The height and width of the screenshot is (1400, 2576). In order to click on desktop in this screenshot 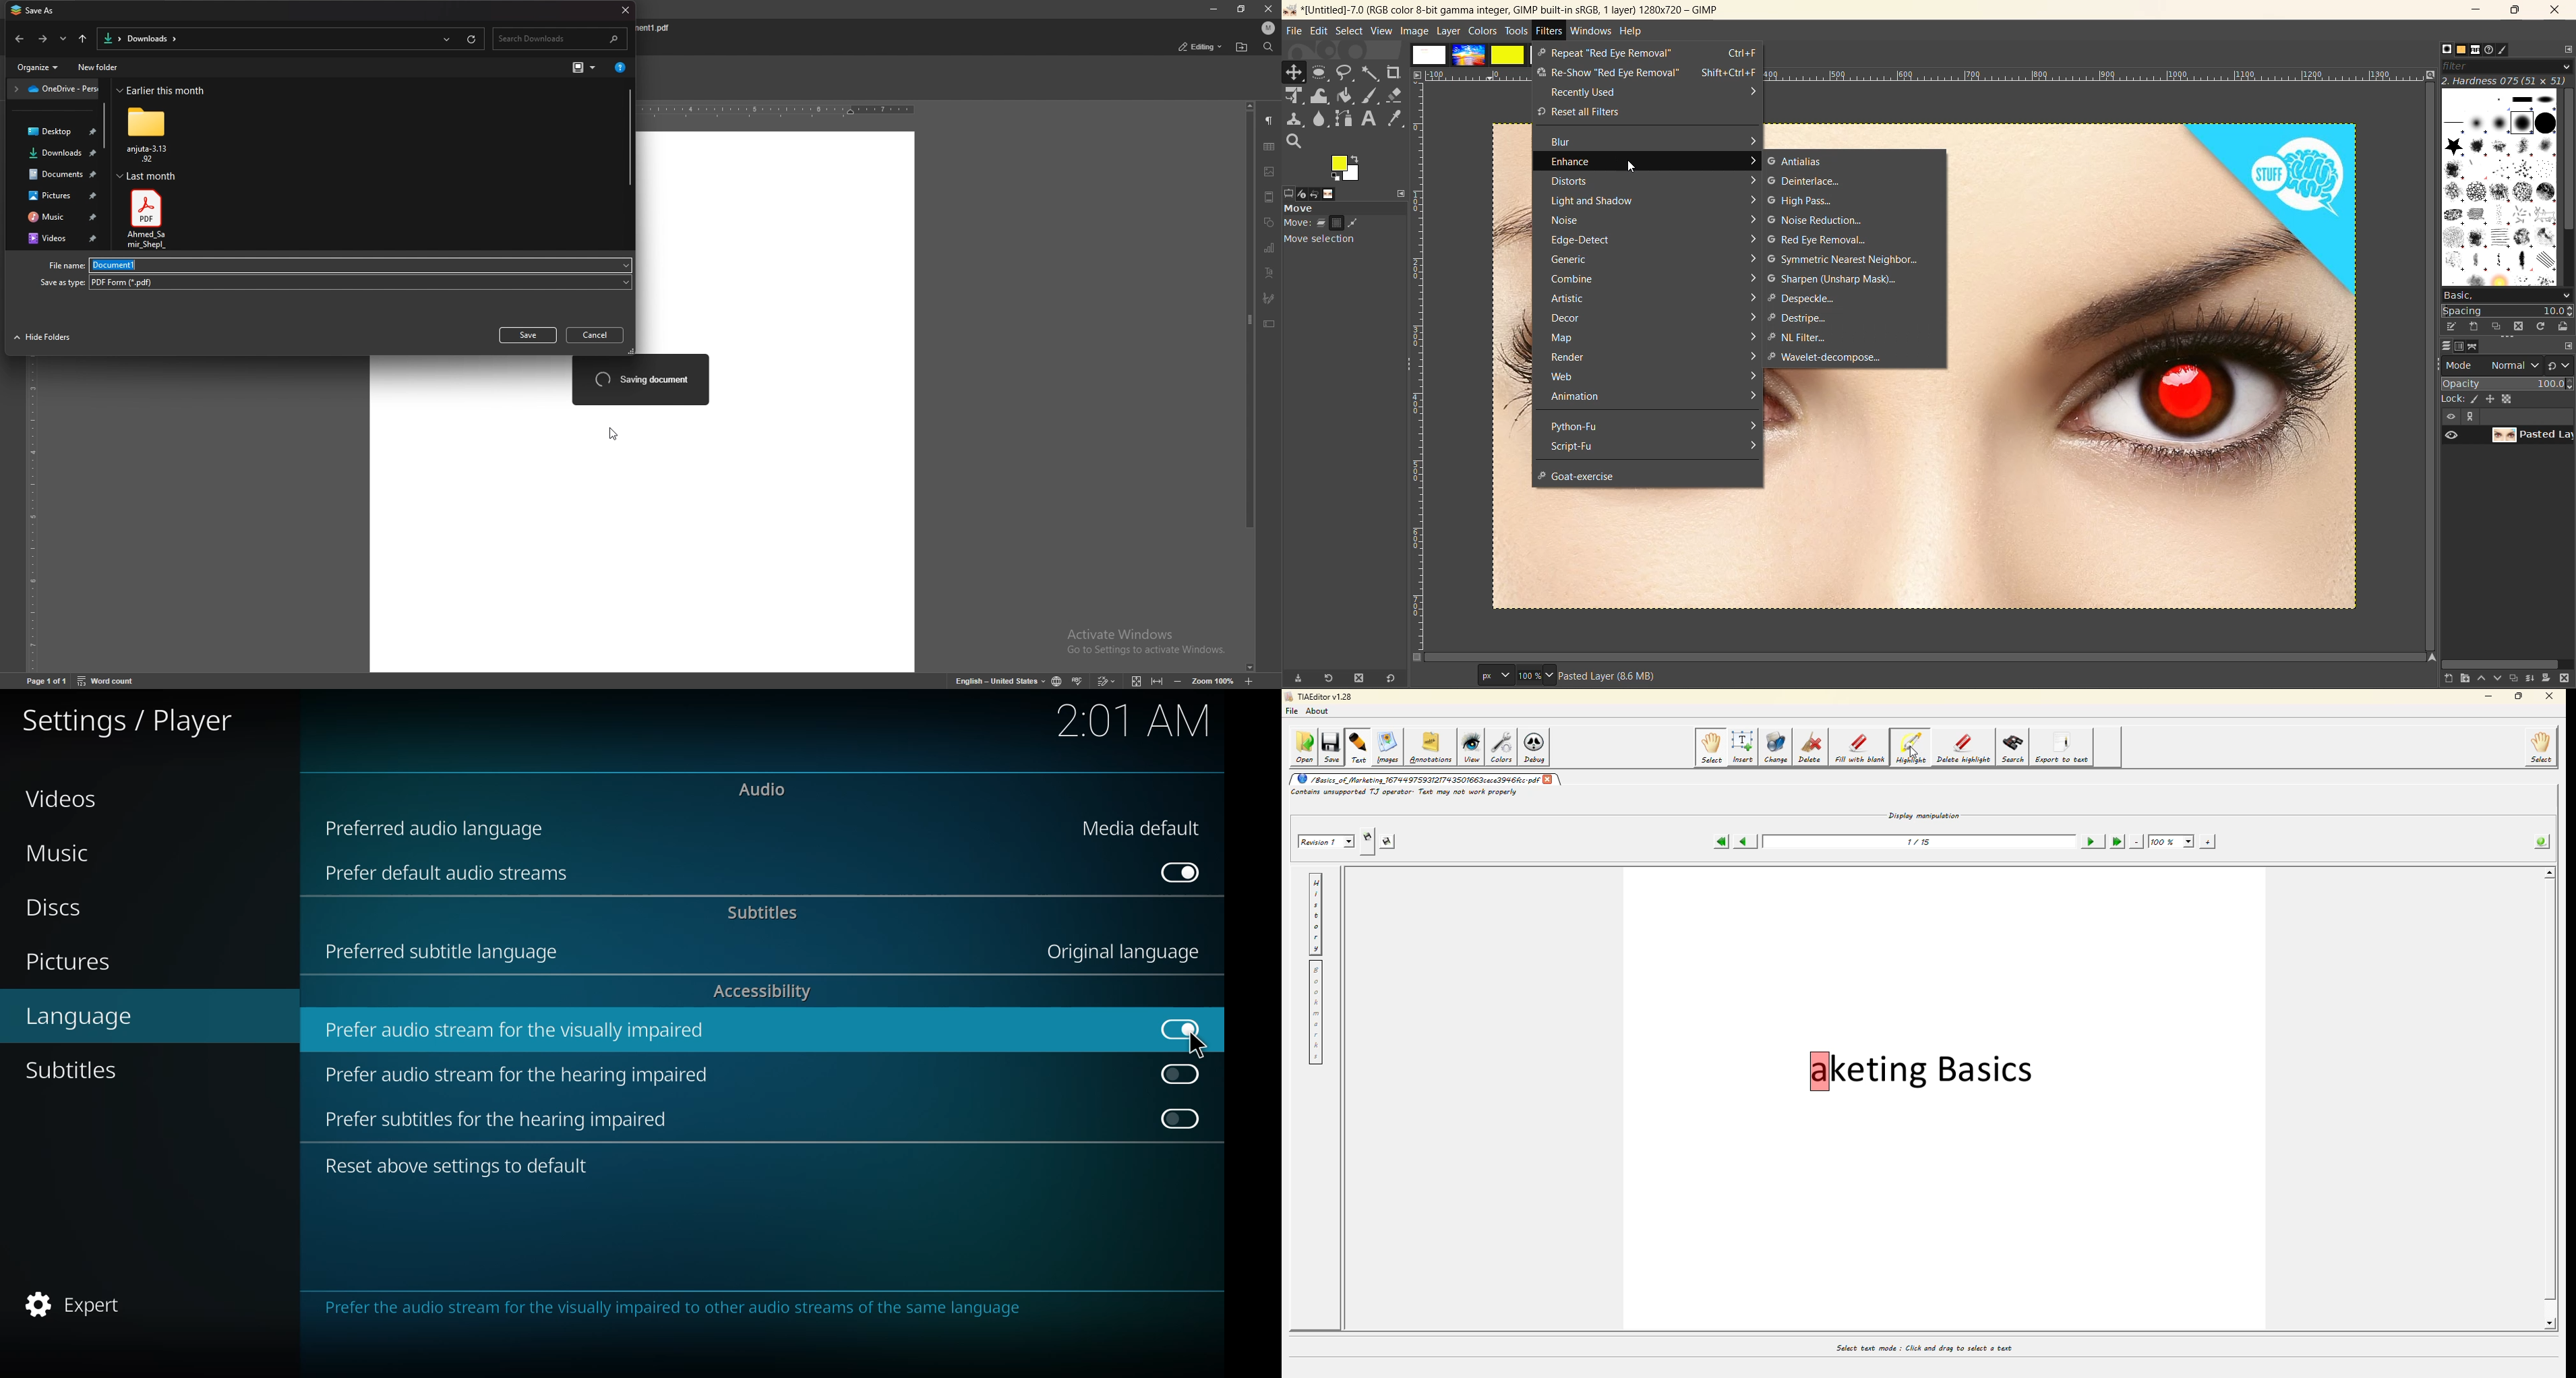, I will do `click(54, 132)`.